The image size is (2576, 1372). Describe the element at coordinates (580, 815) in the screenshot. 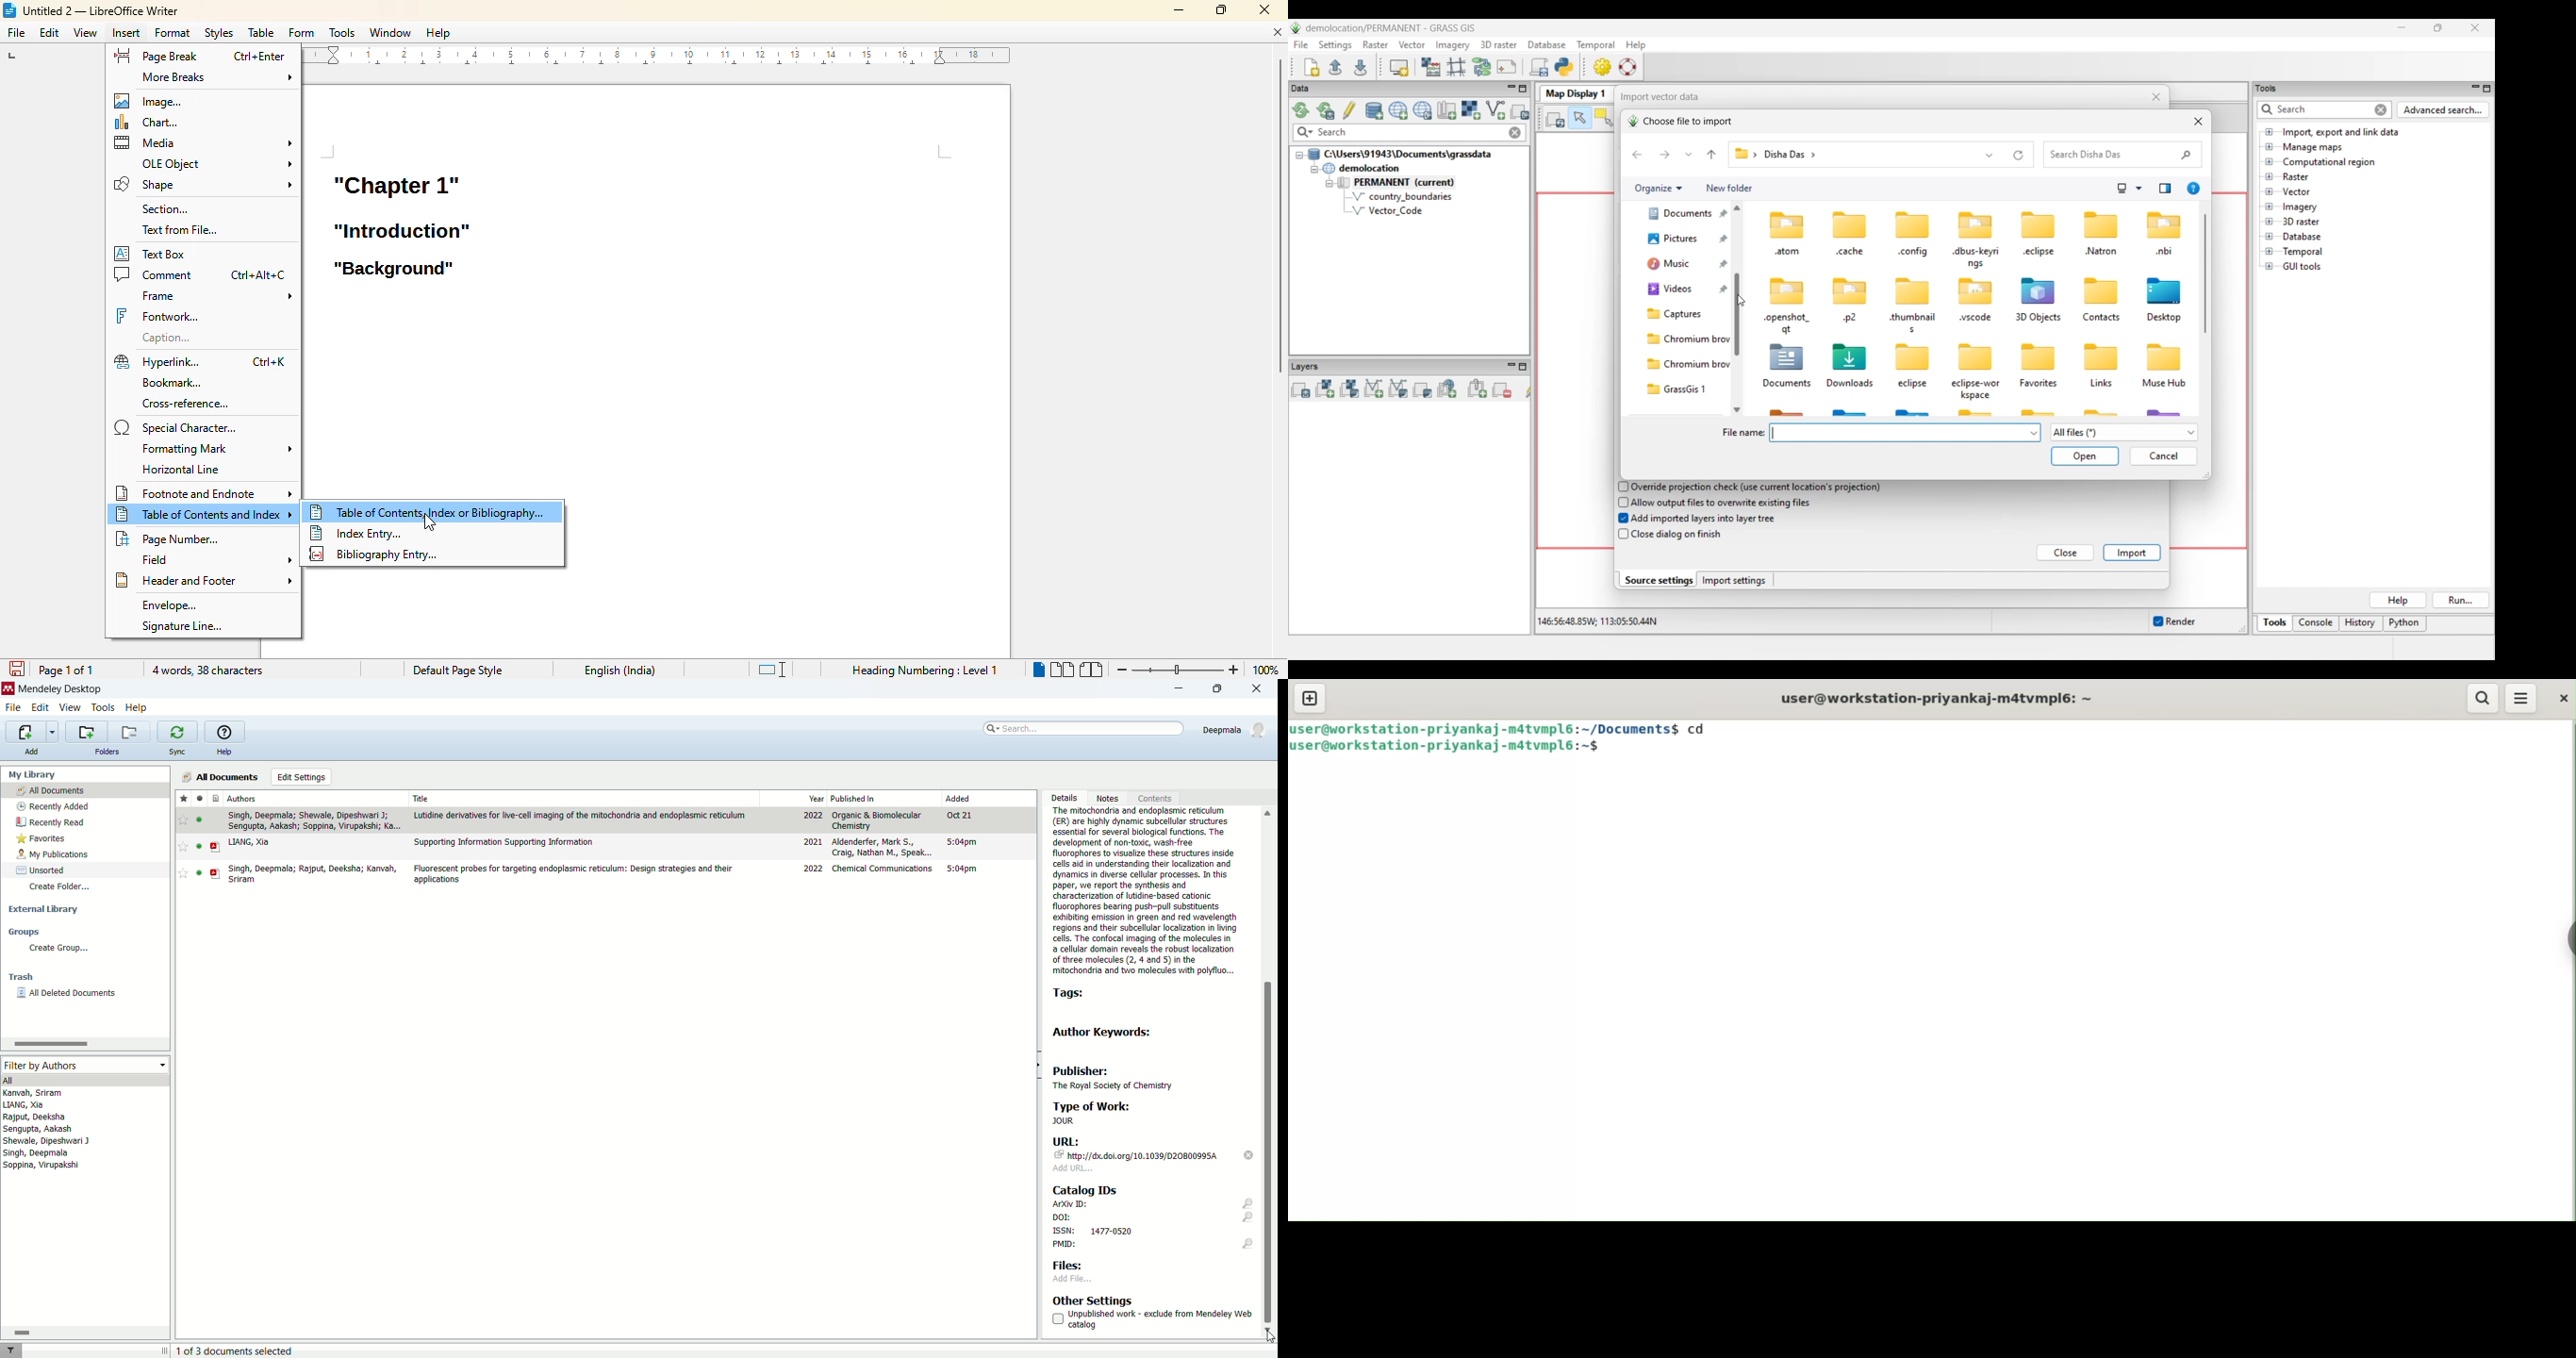

I see `Lutidine derivatives for live-cell imaging of the mitochondria and endoplasmic reticulum` at that location.